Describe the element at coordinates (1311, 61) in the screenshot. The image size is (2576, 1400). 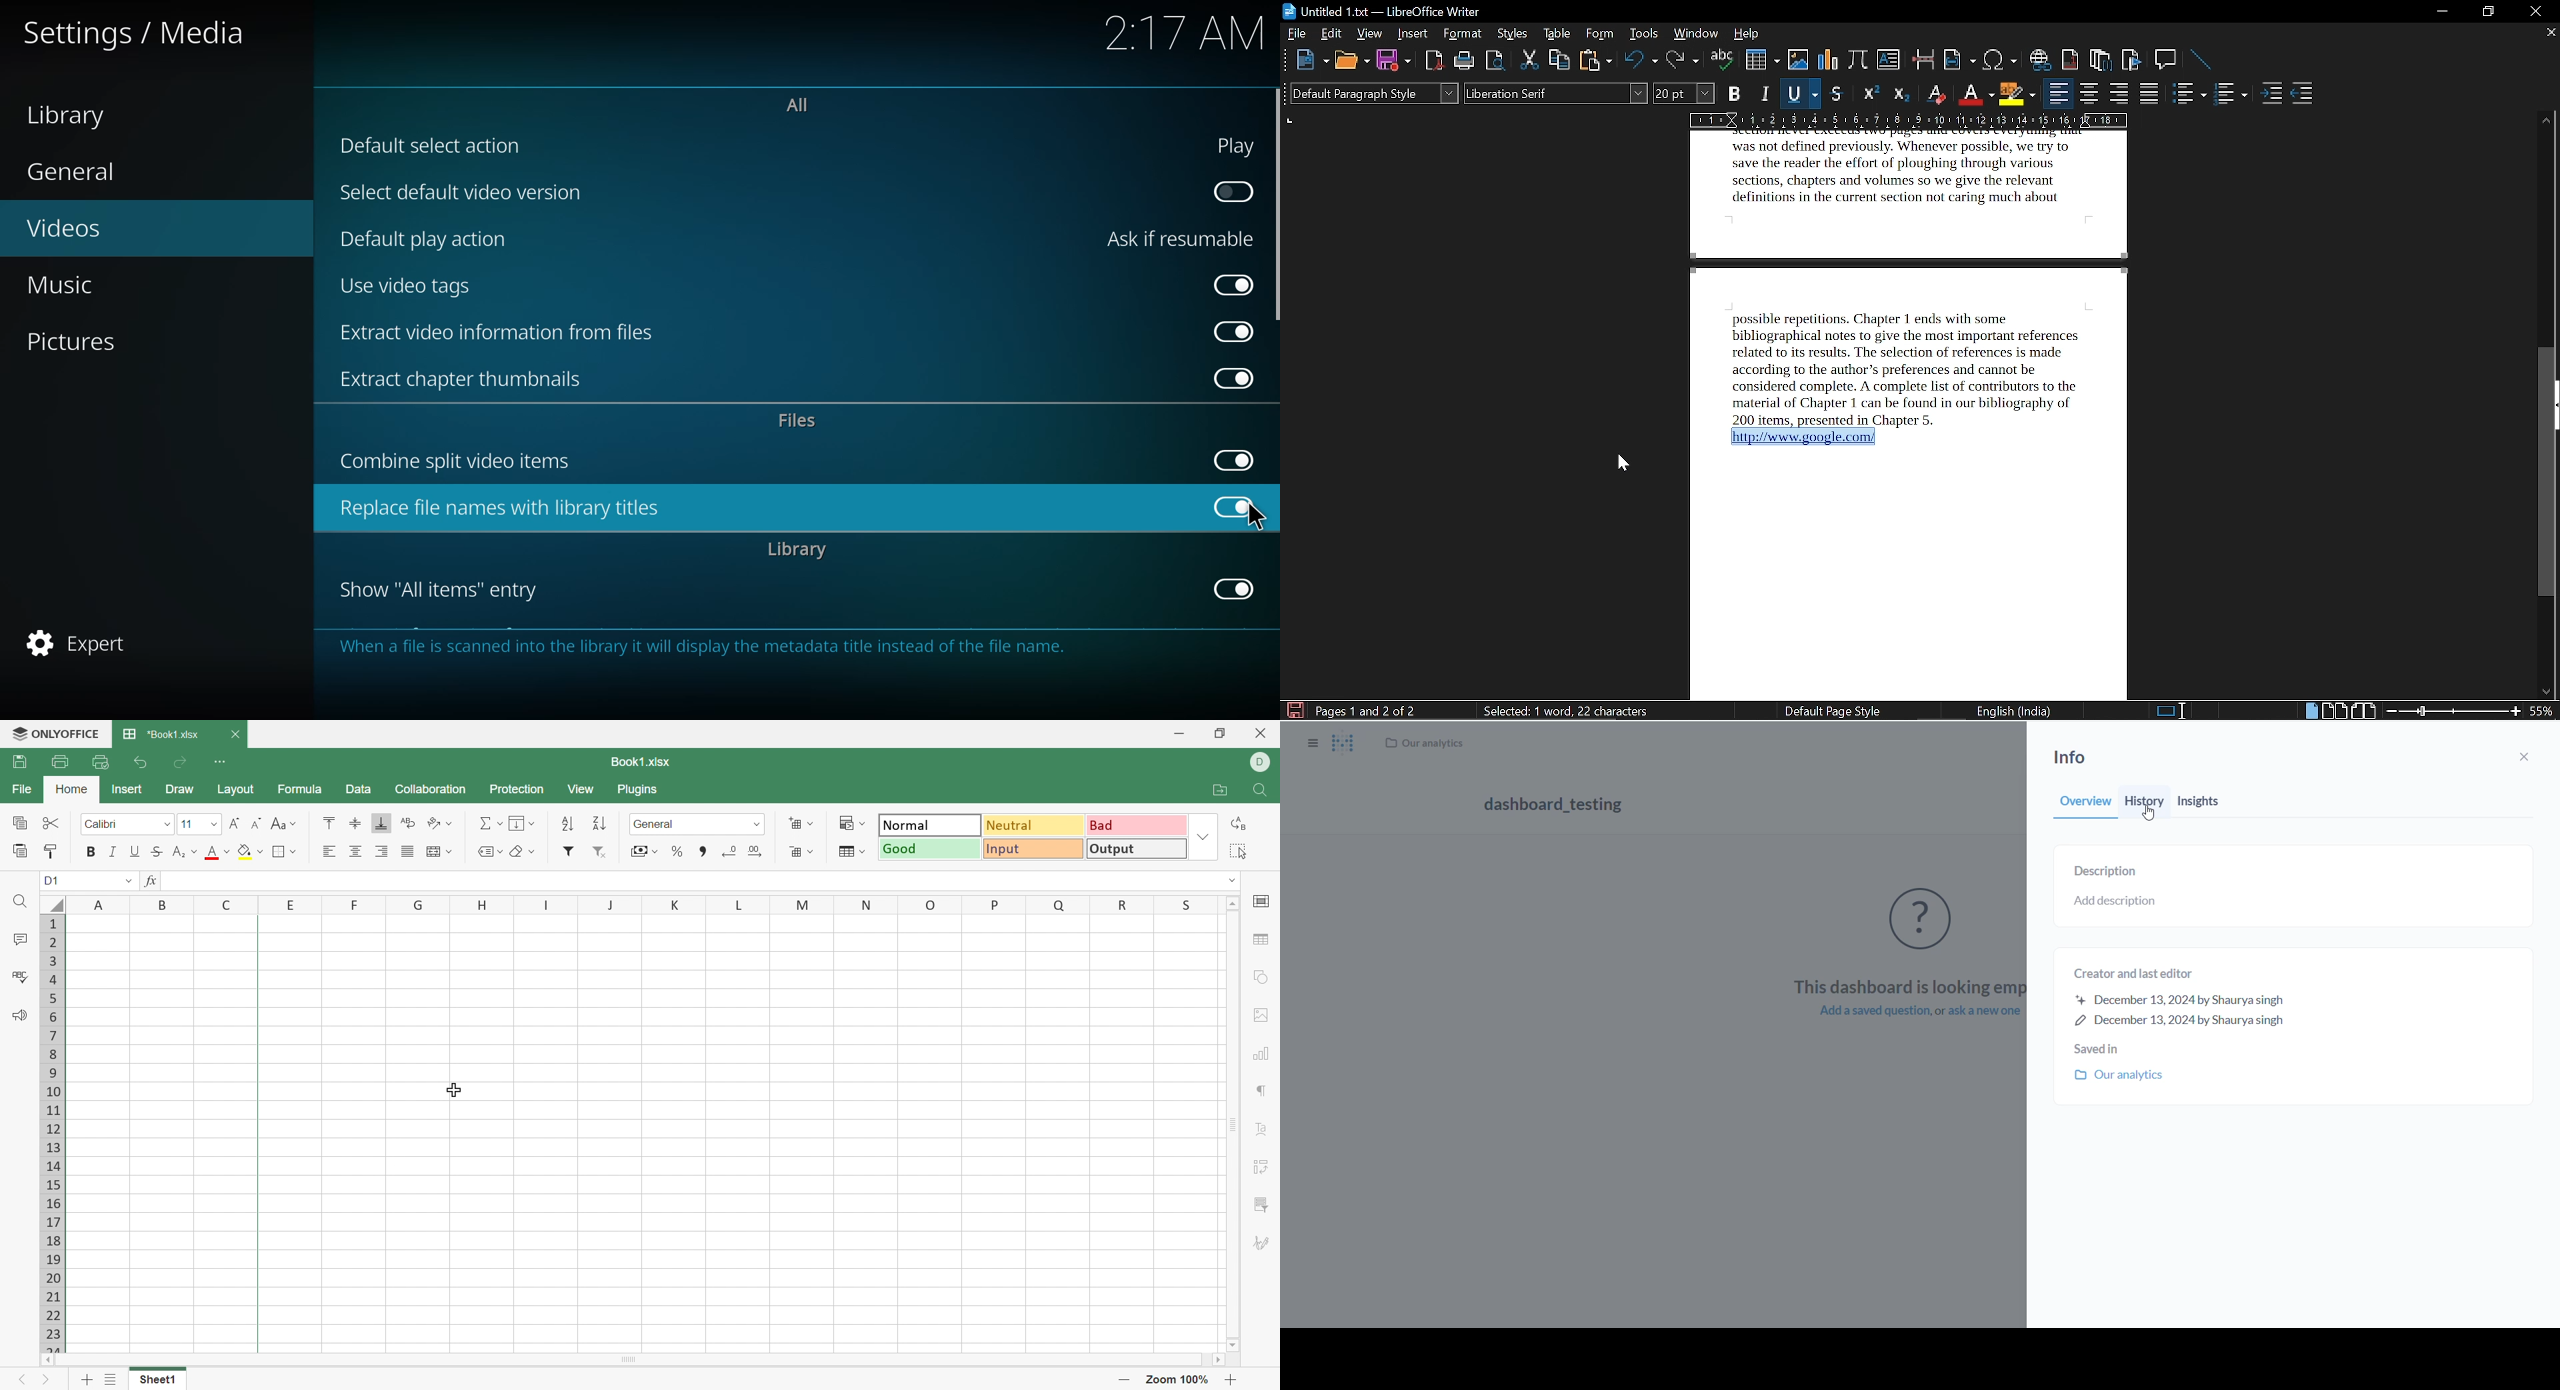
I see `new` at that location.